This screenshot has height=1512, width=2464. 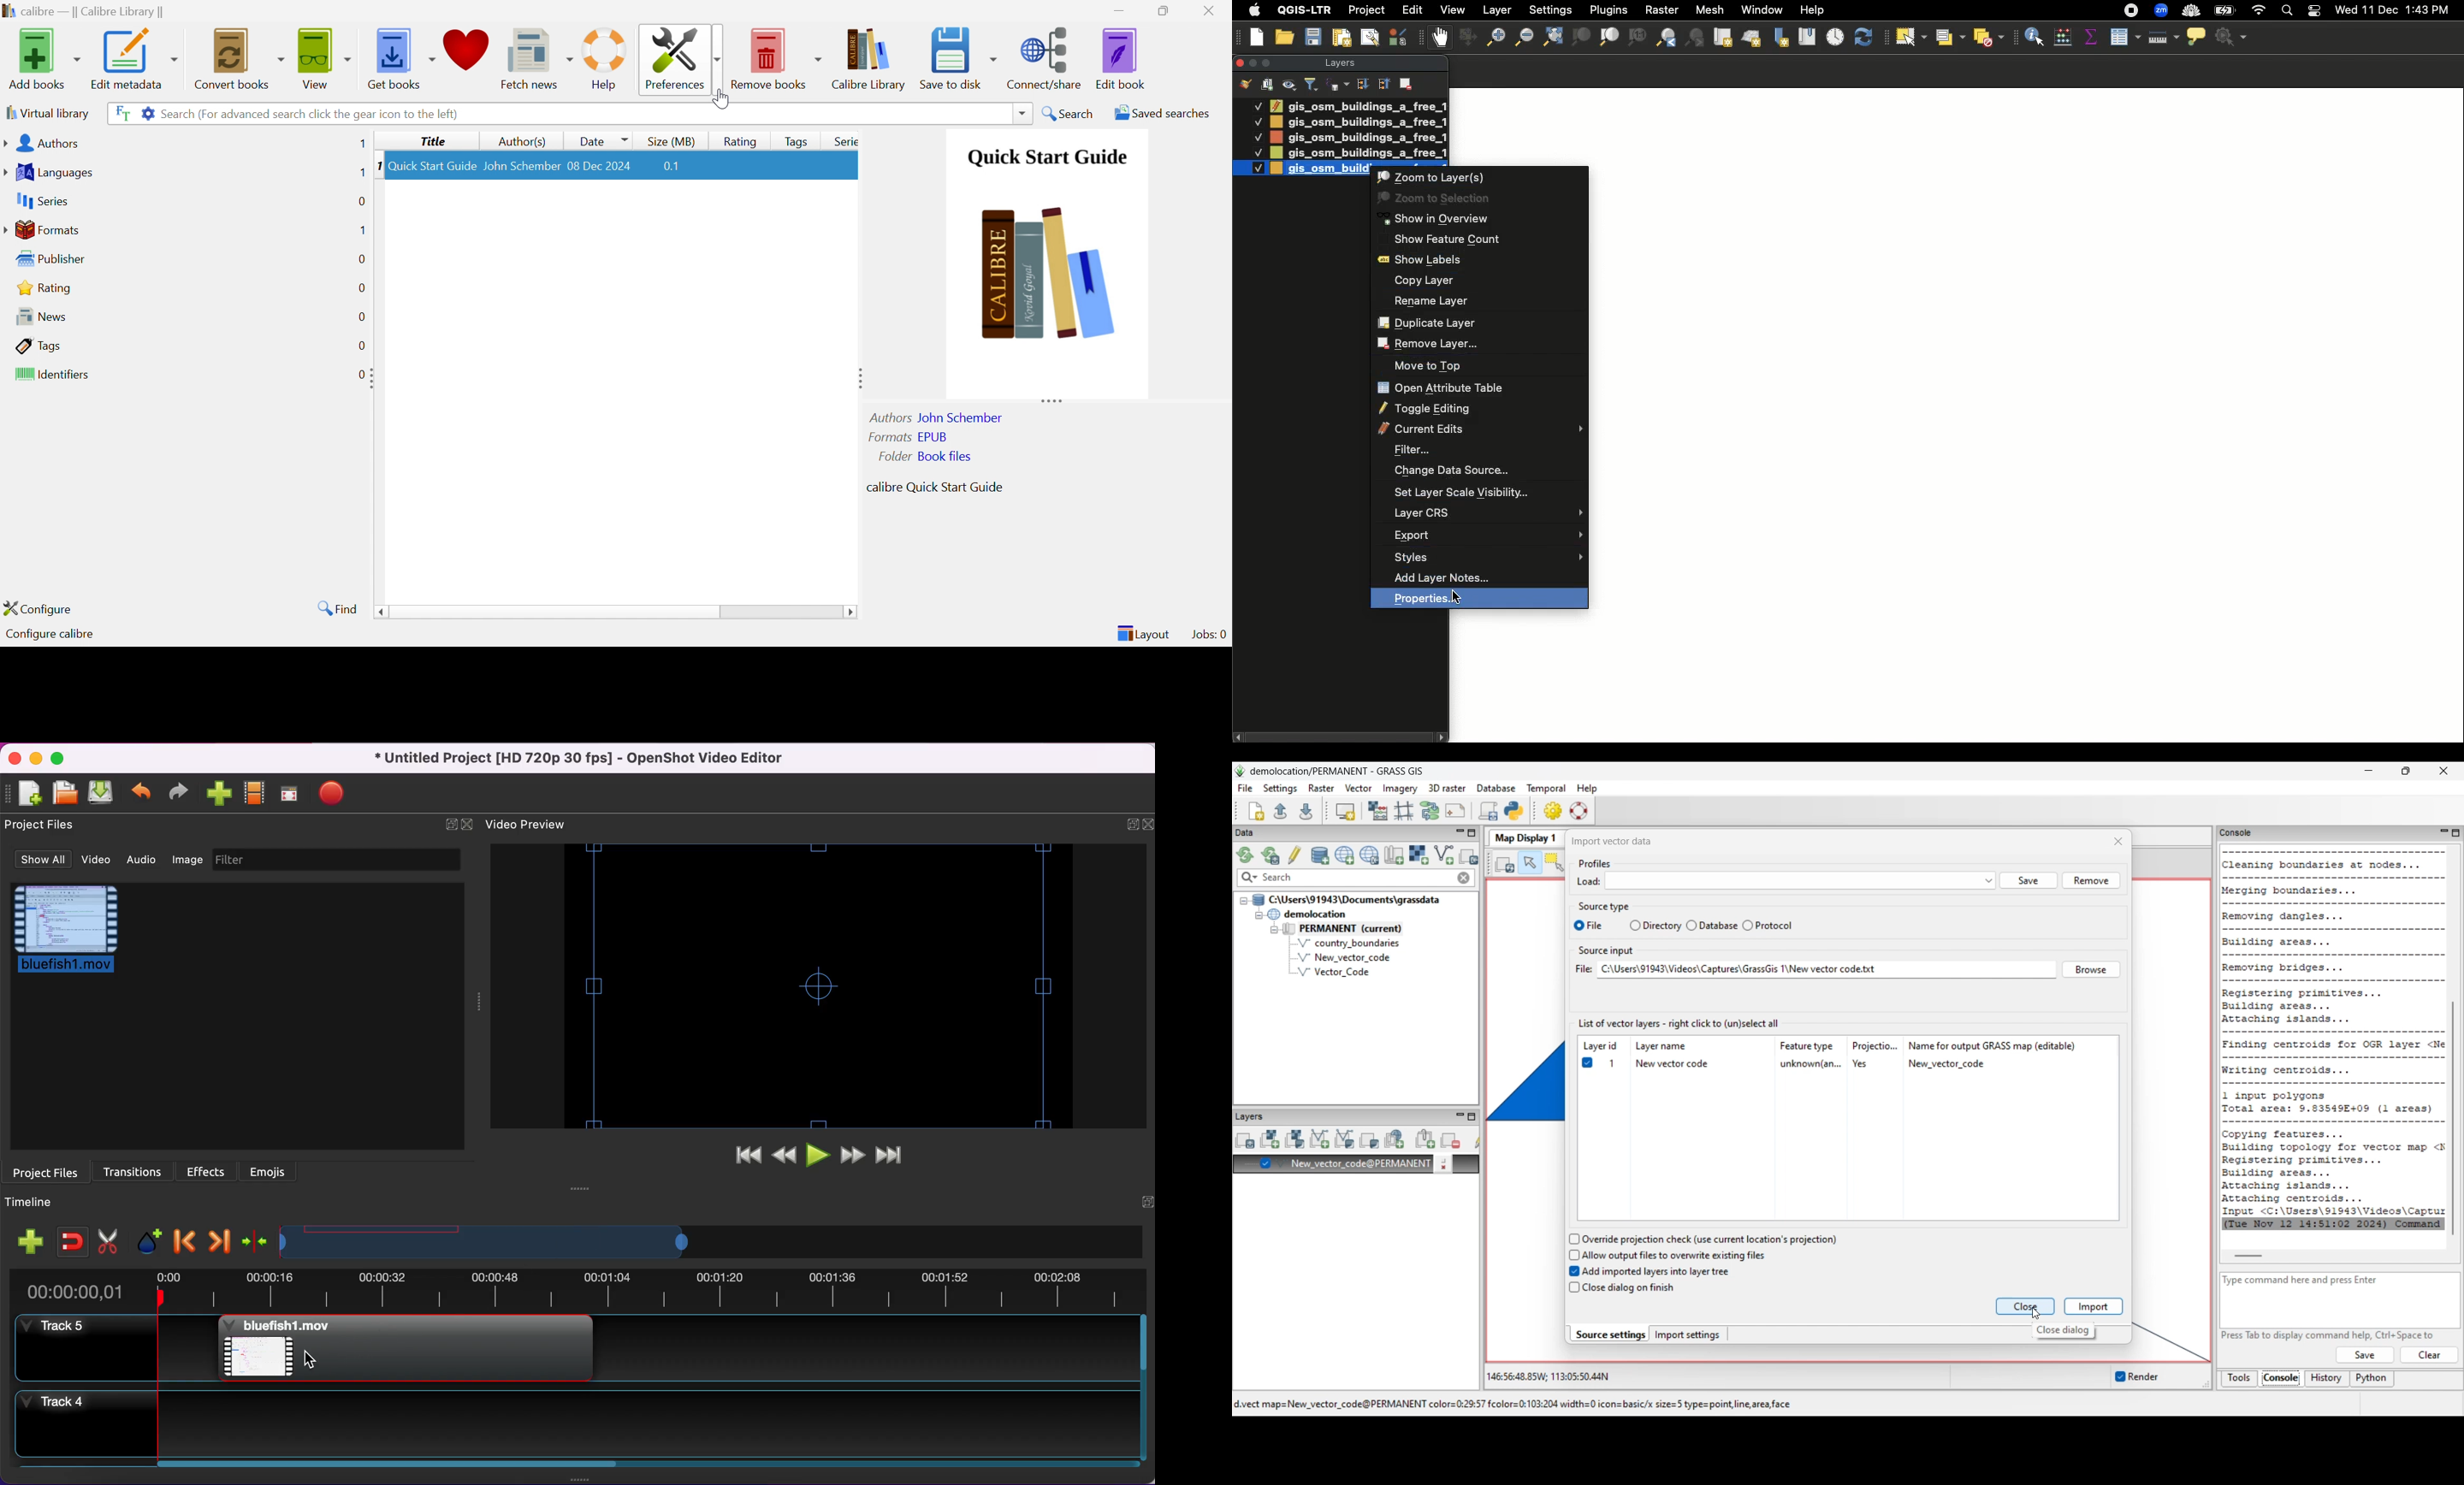 What do you see at coordinates (259, 793) in the screenshot?
I see `choose profile` at bounding box center [259, 793].